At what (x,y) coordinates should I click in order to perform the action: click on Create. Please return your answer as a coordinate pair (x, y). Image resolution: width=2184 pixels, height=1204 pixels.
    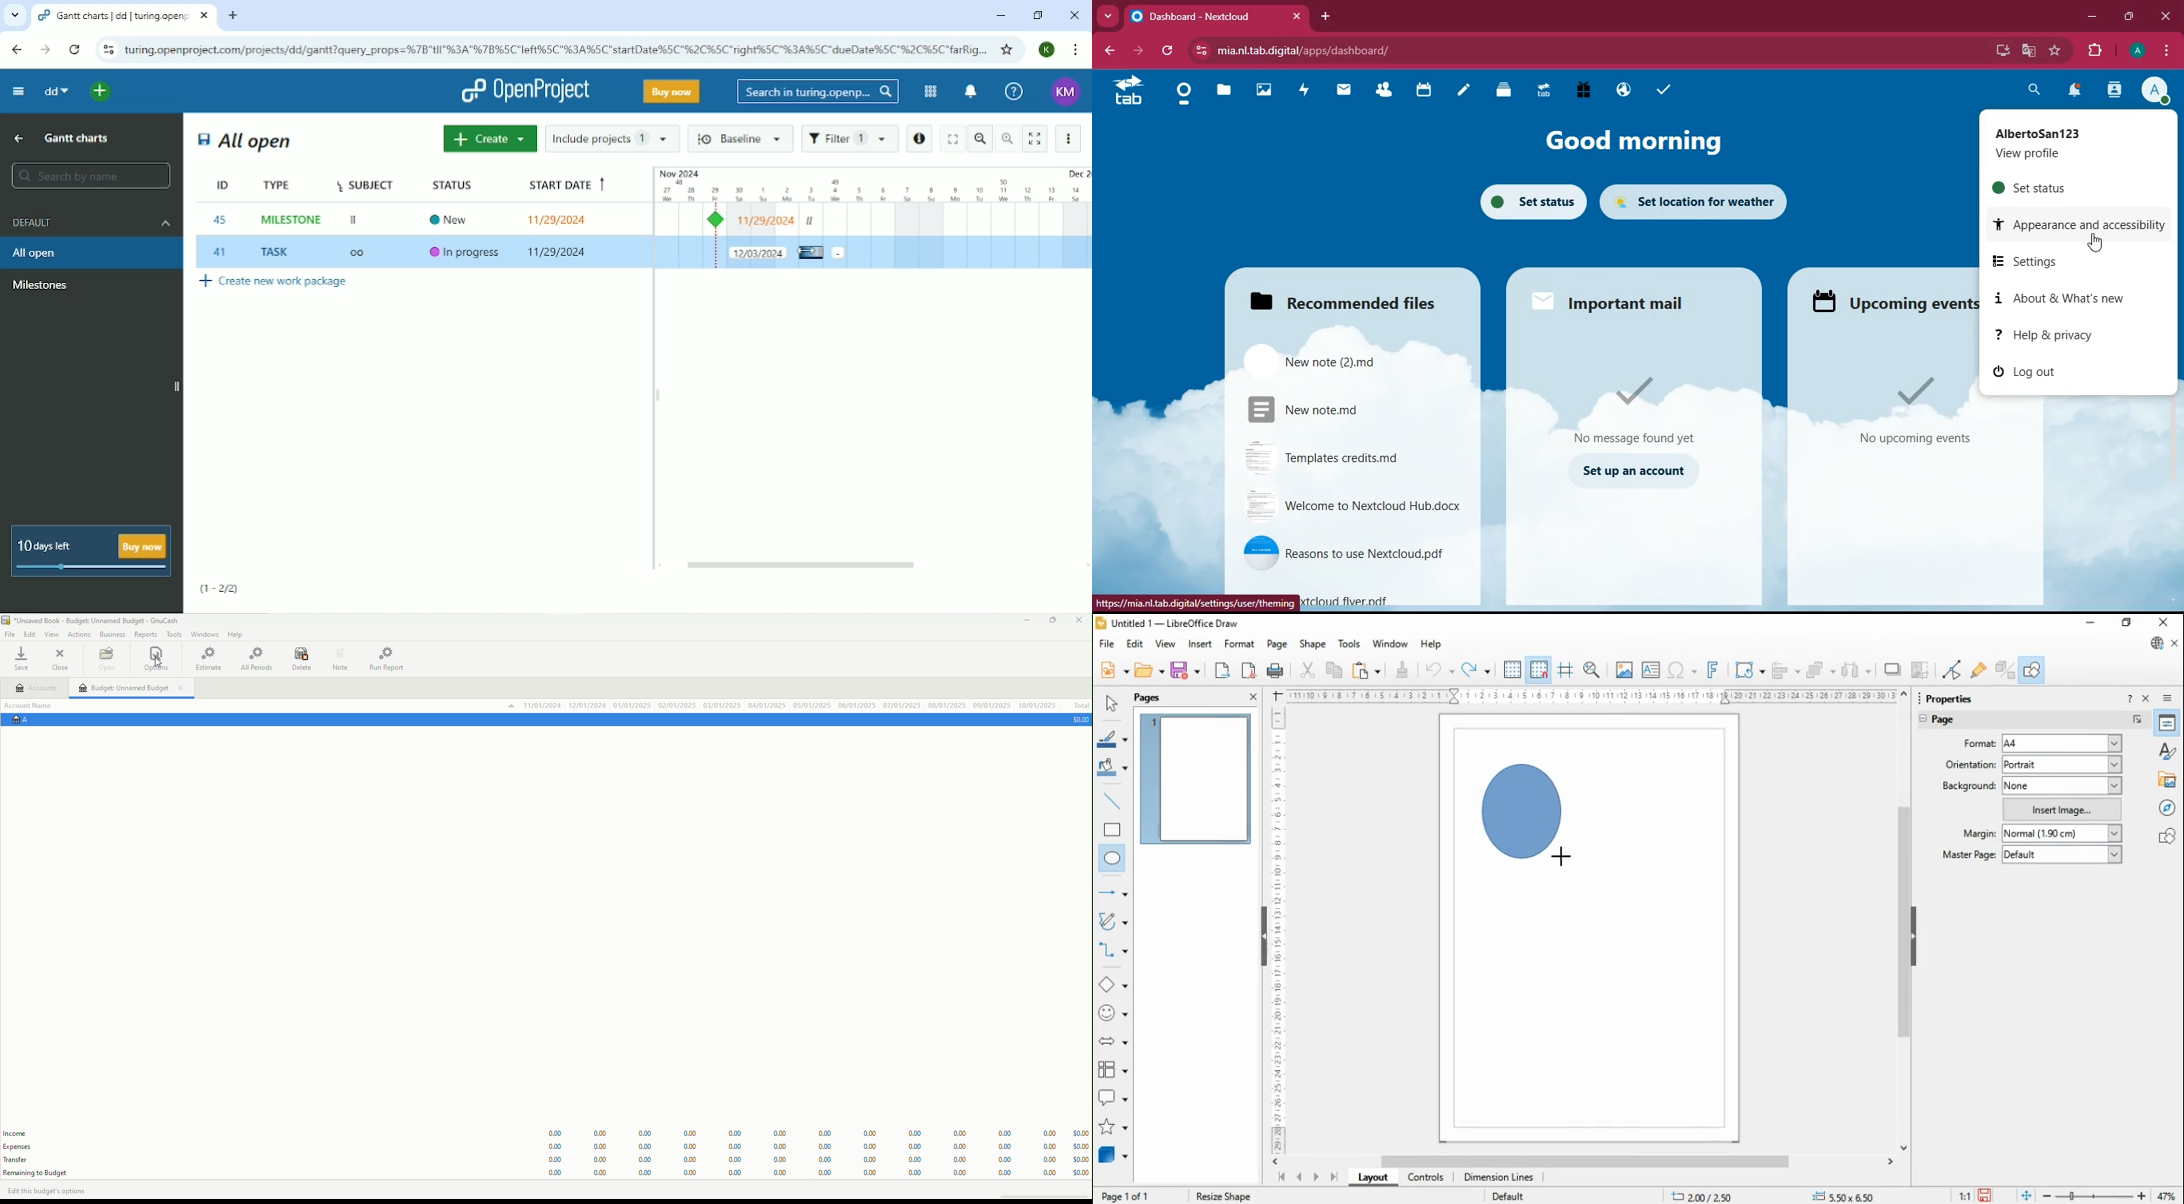
    Looking at the image, I should click on (488, 139).